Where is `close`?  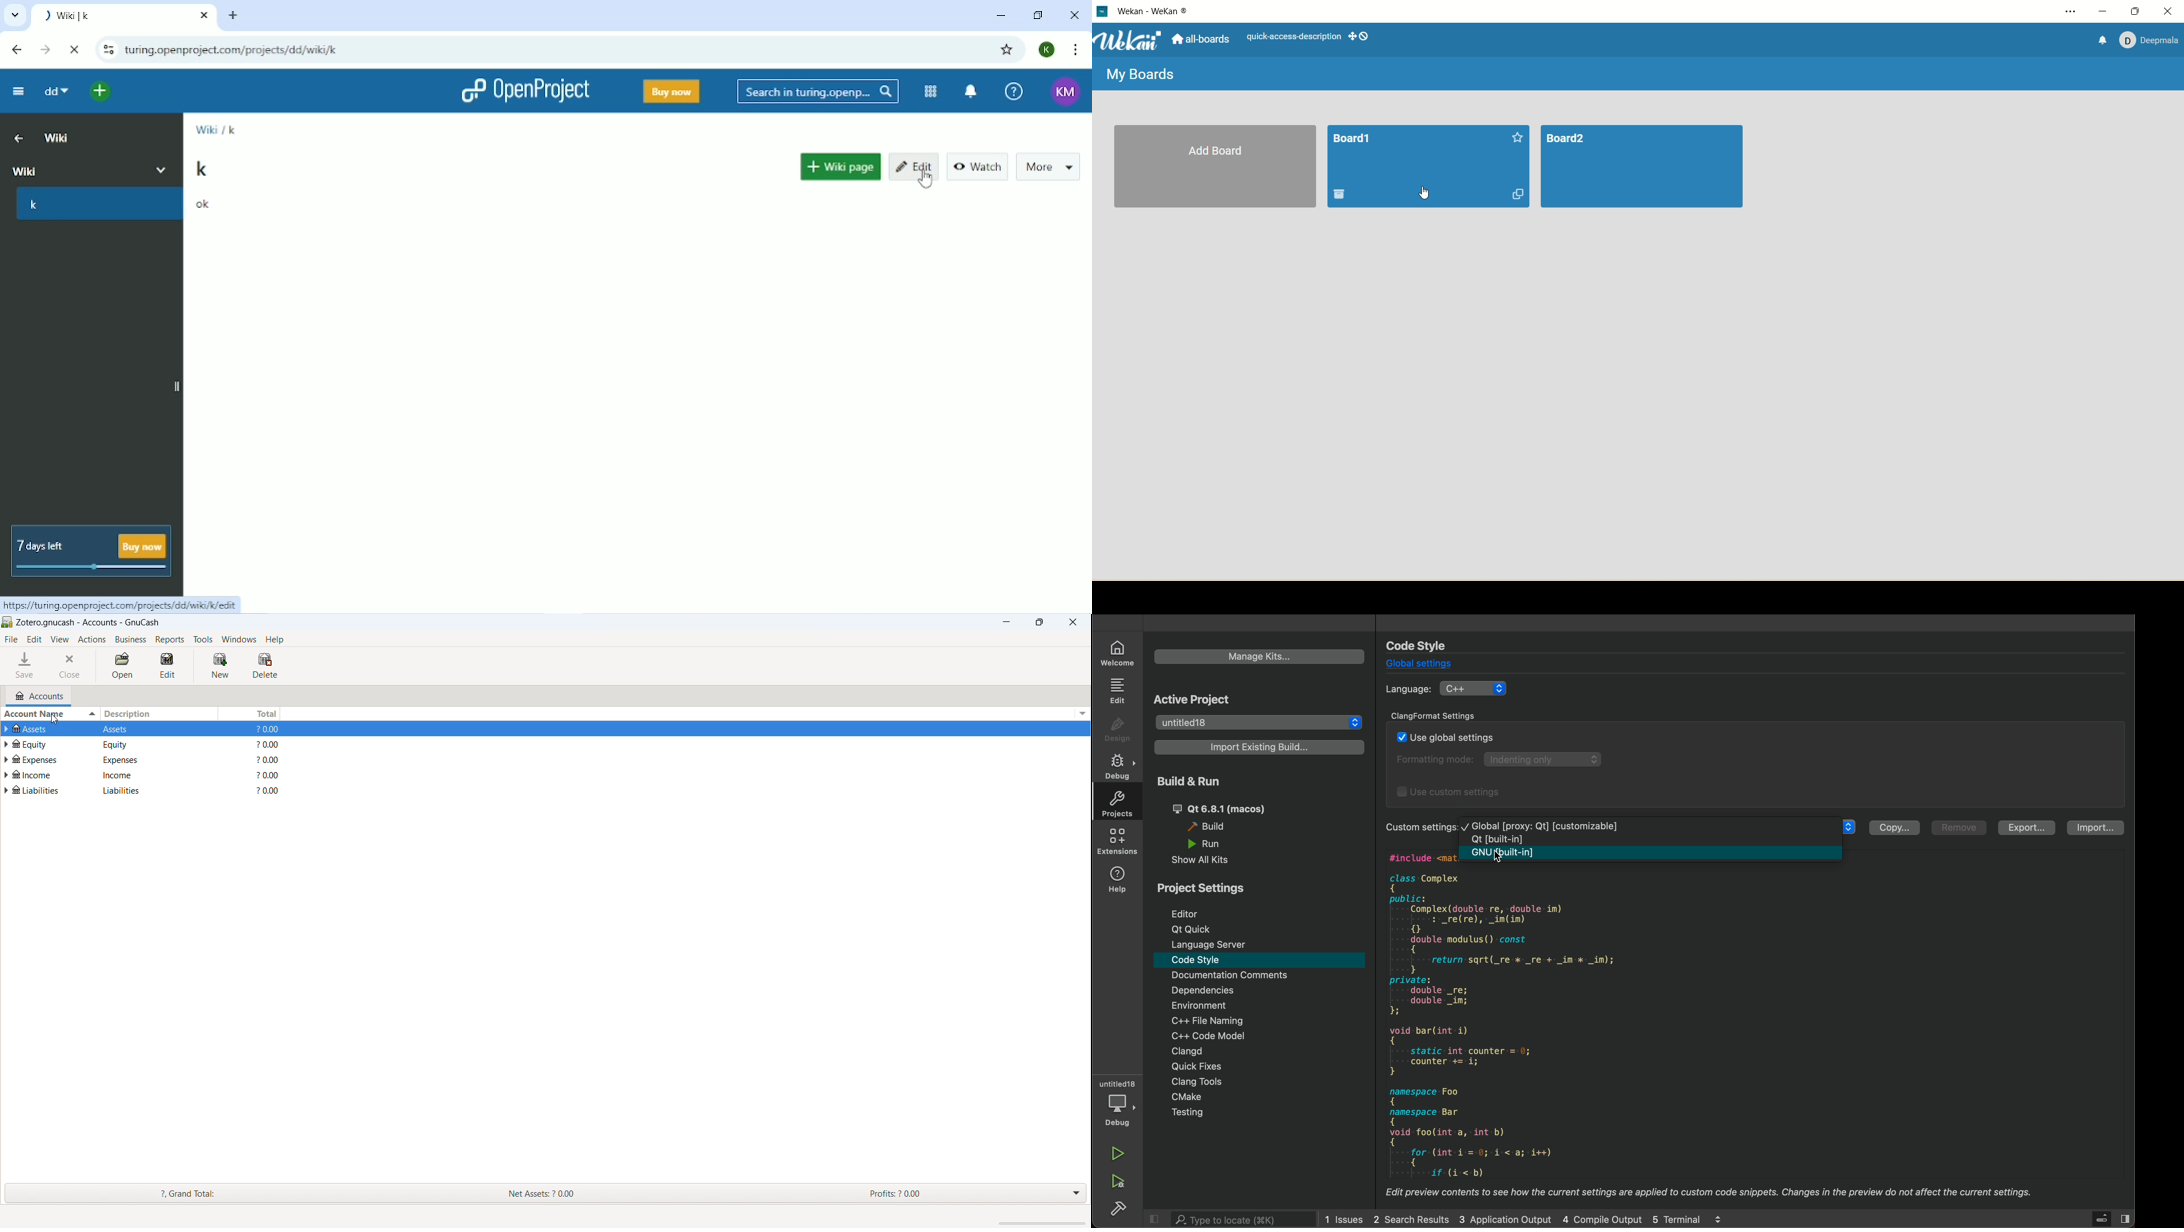
close is located at coordinates (2168, 11).